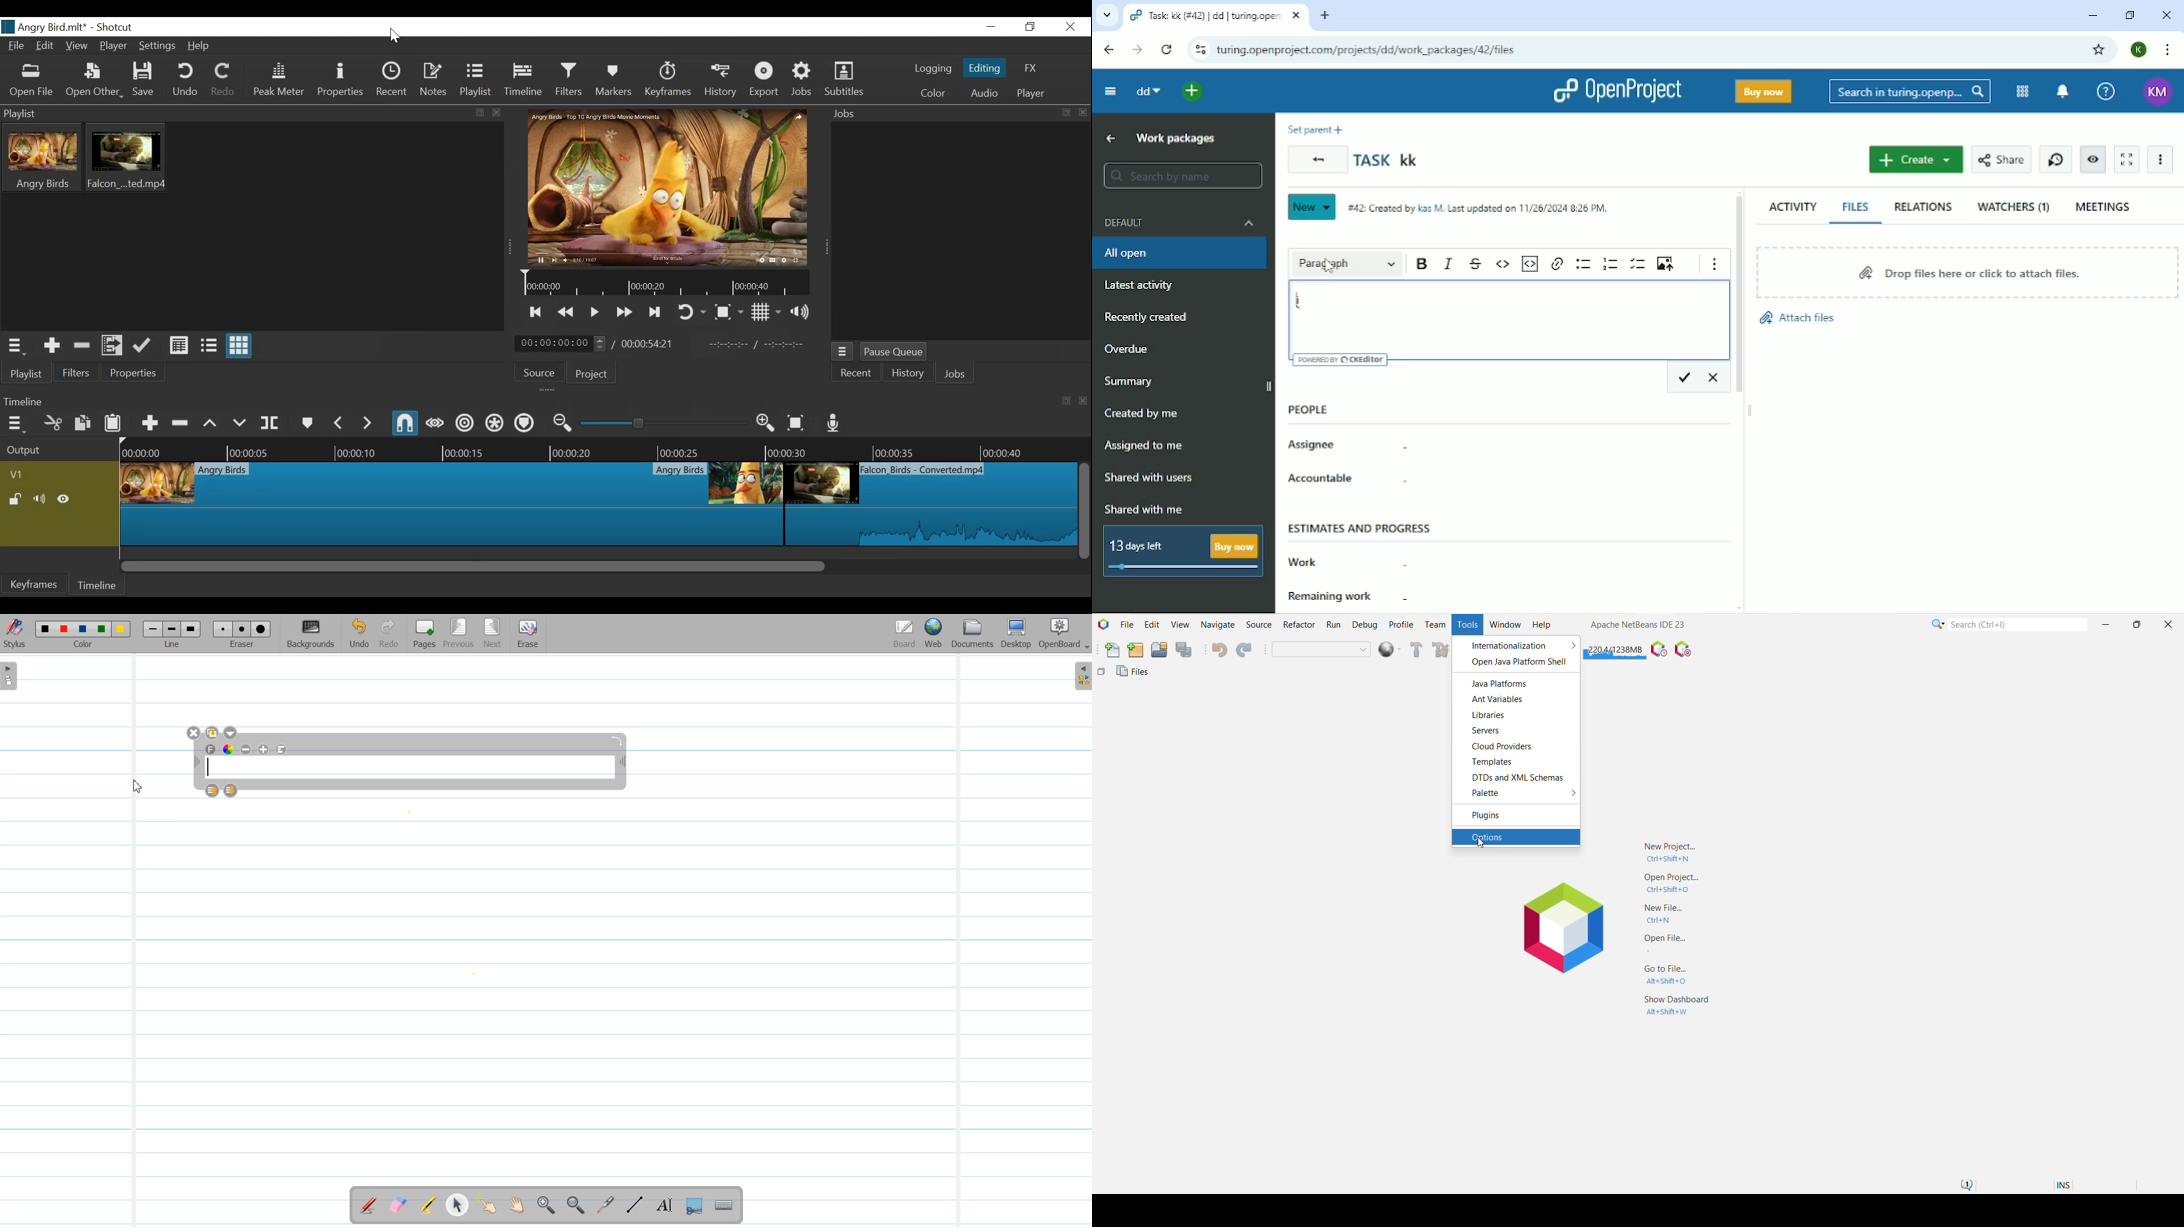  What do you see at coordinates (602, 1207) in the screenshot?
I see `Virtual Laser Pointer` at bounding box center [602, 1207].